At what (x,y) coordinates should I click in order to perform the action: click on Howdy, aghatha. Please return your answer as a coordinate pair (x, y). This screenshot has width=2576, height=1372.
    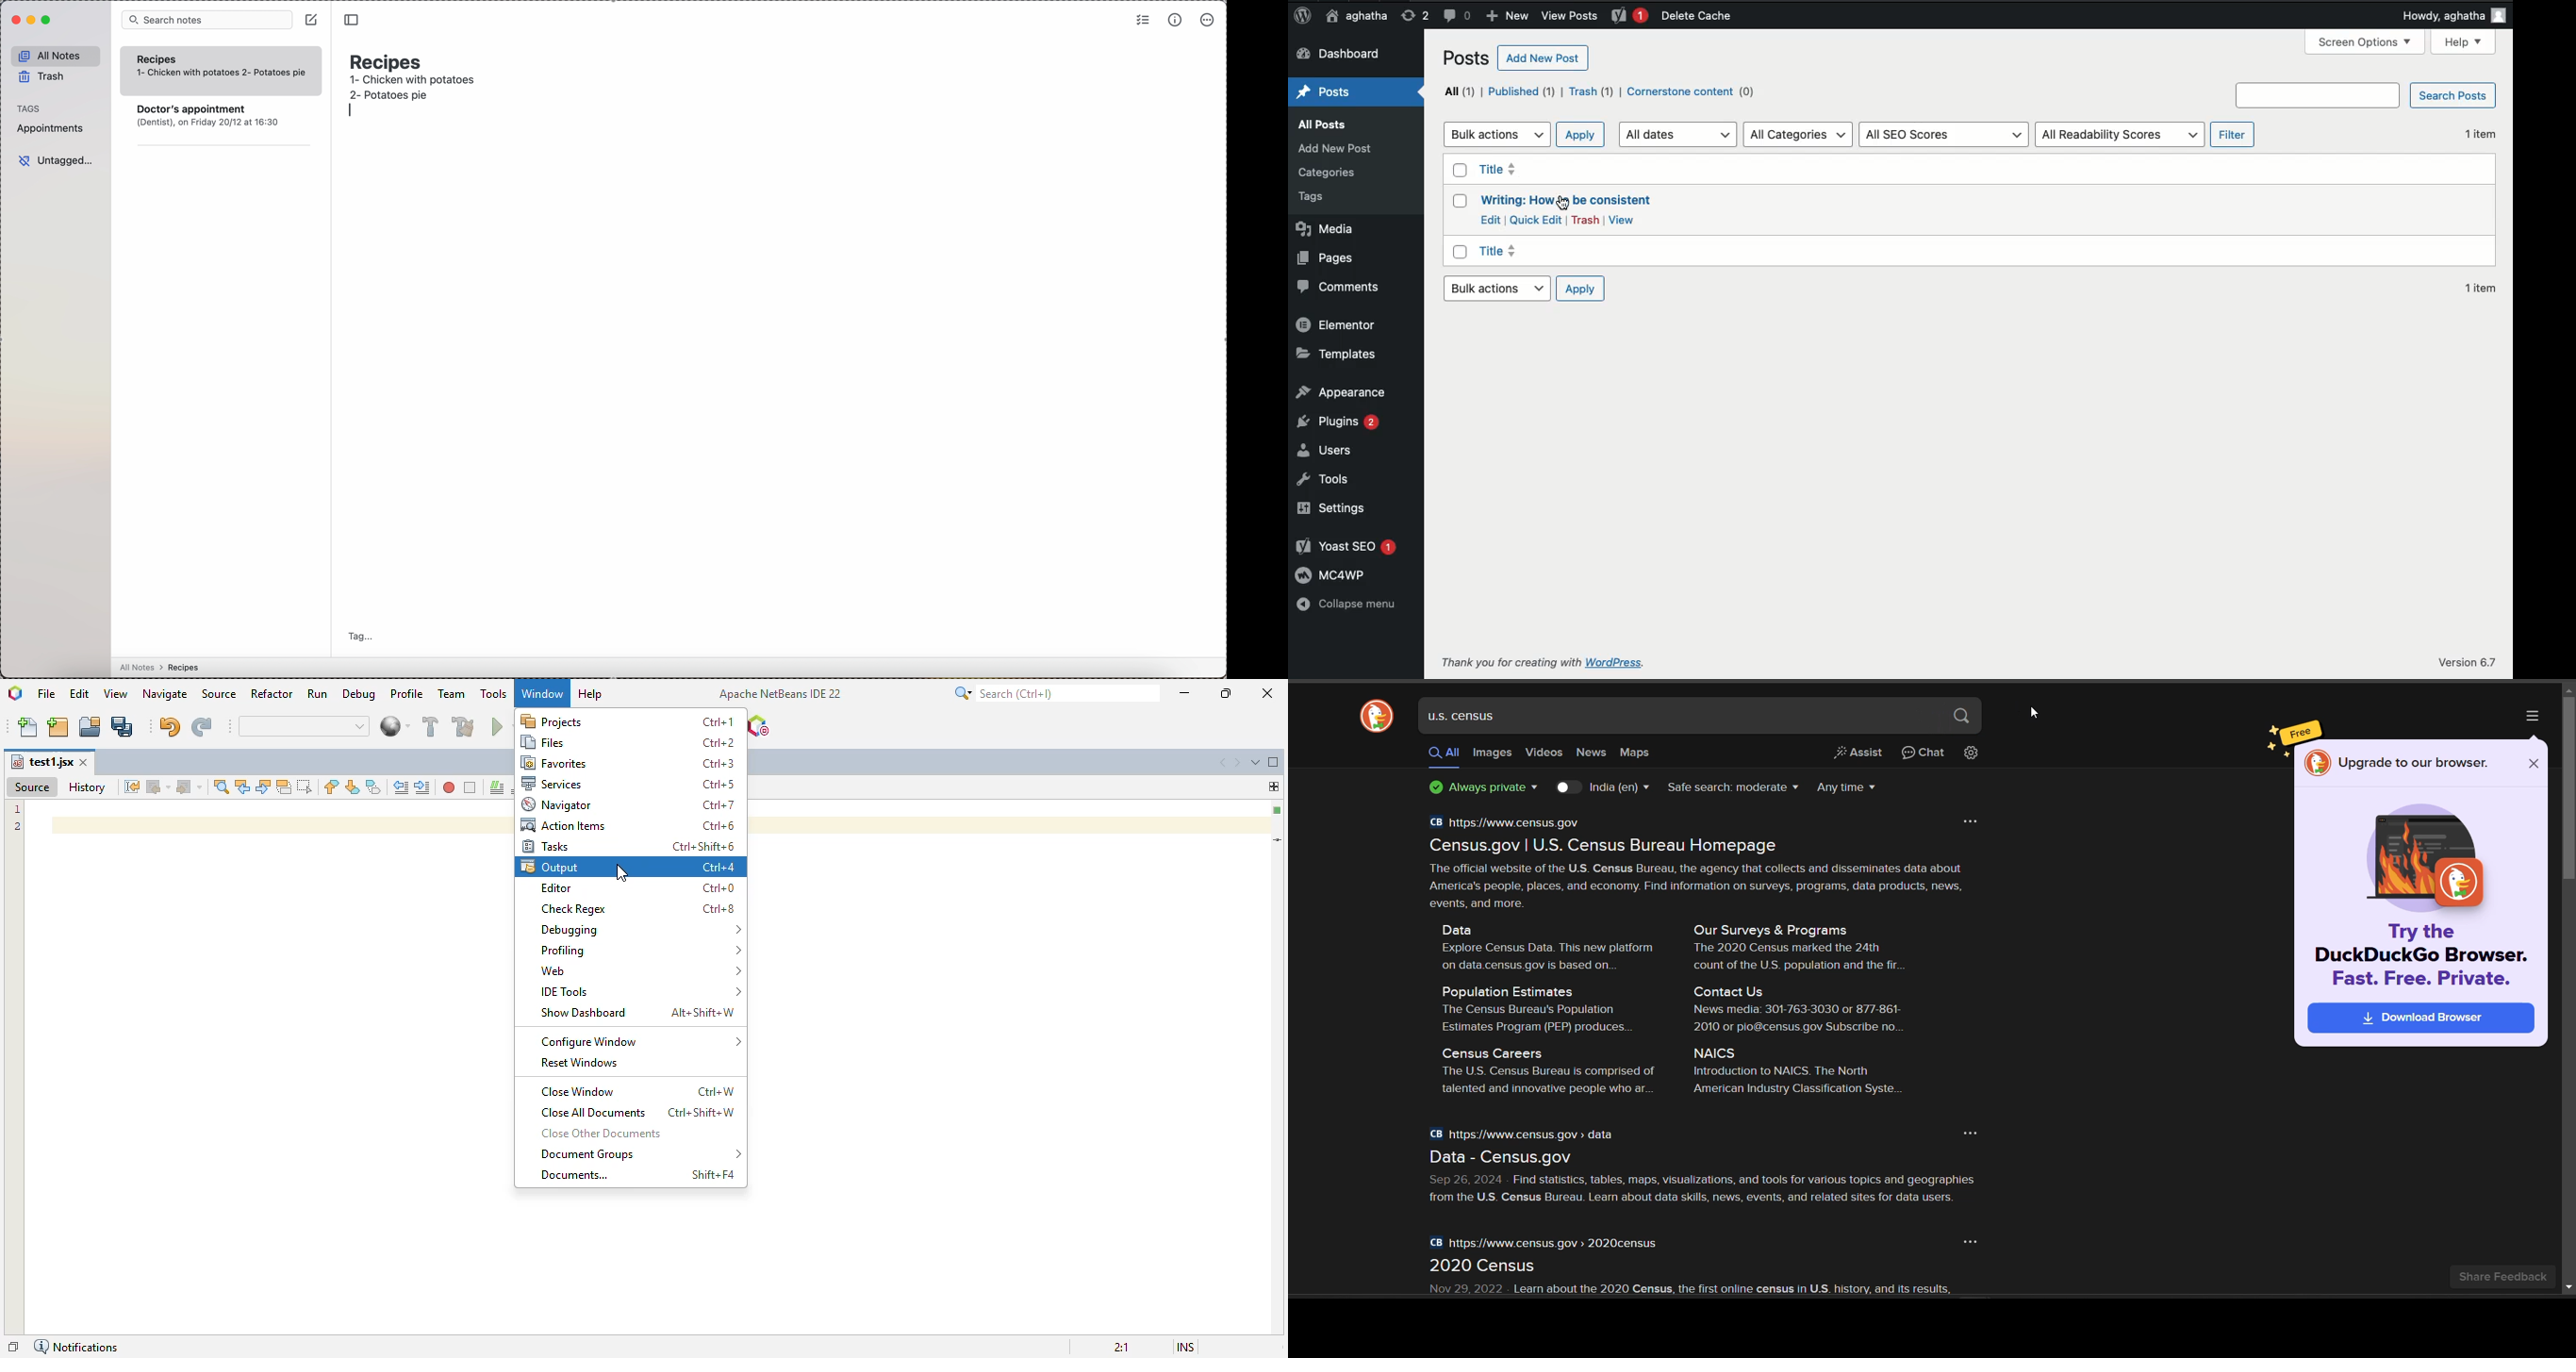
    Looking at the image, I should click on (2451, 15).